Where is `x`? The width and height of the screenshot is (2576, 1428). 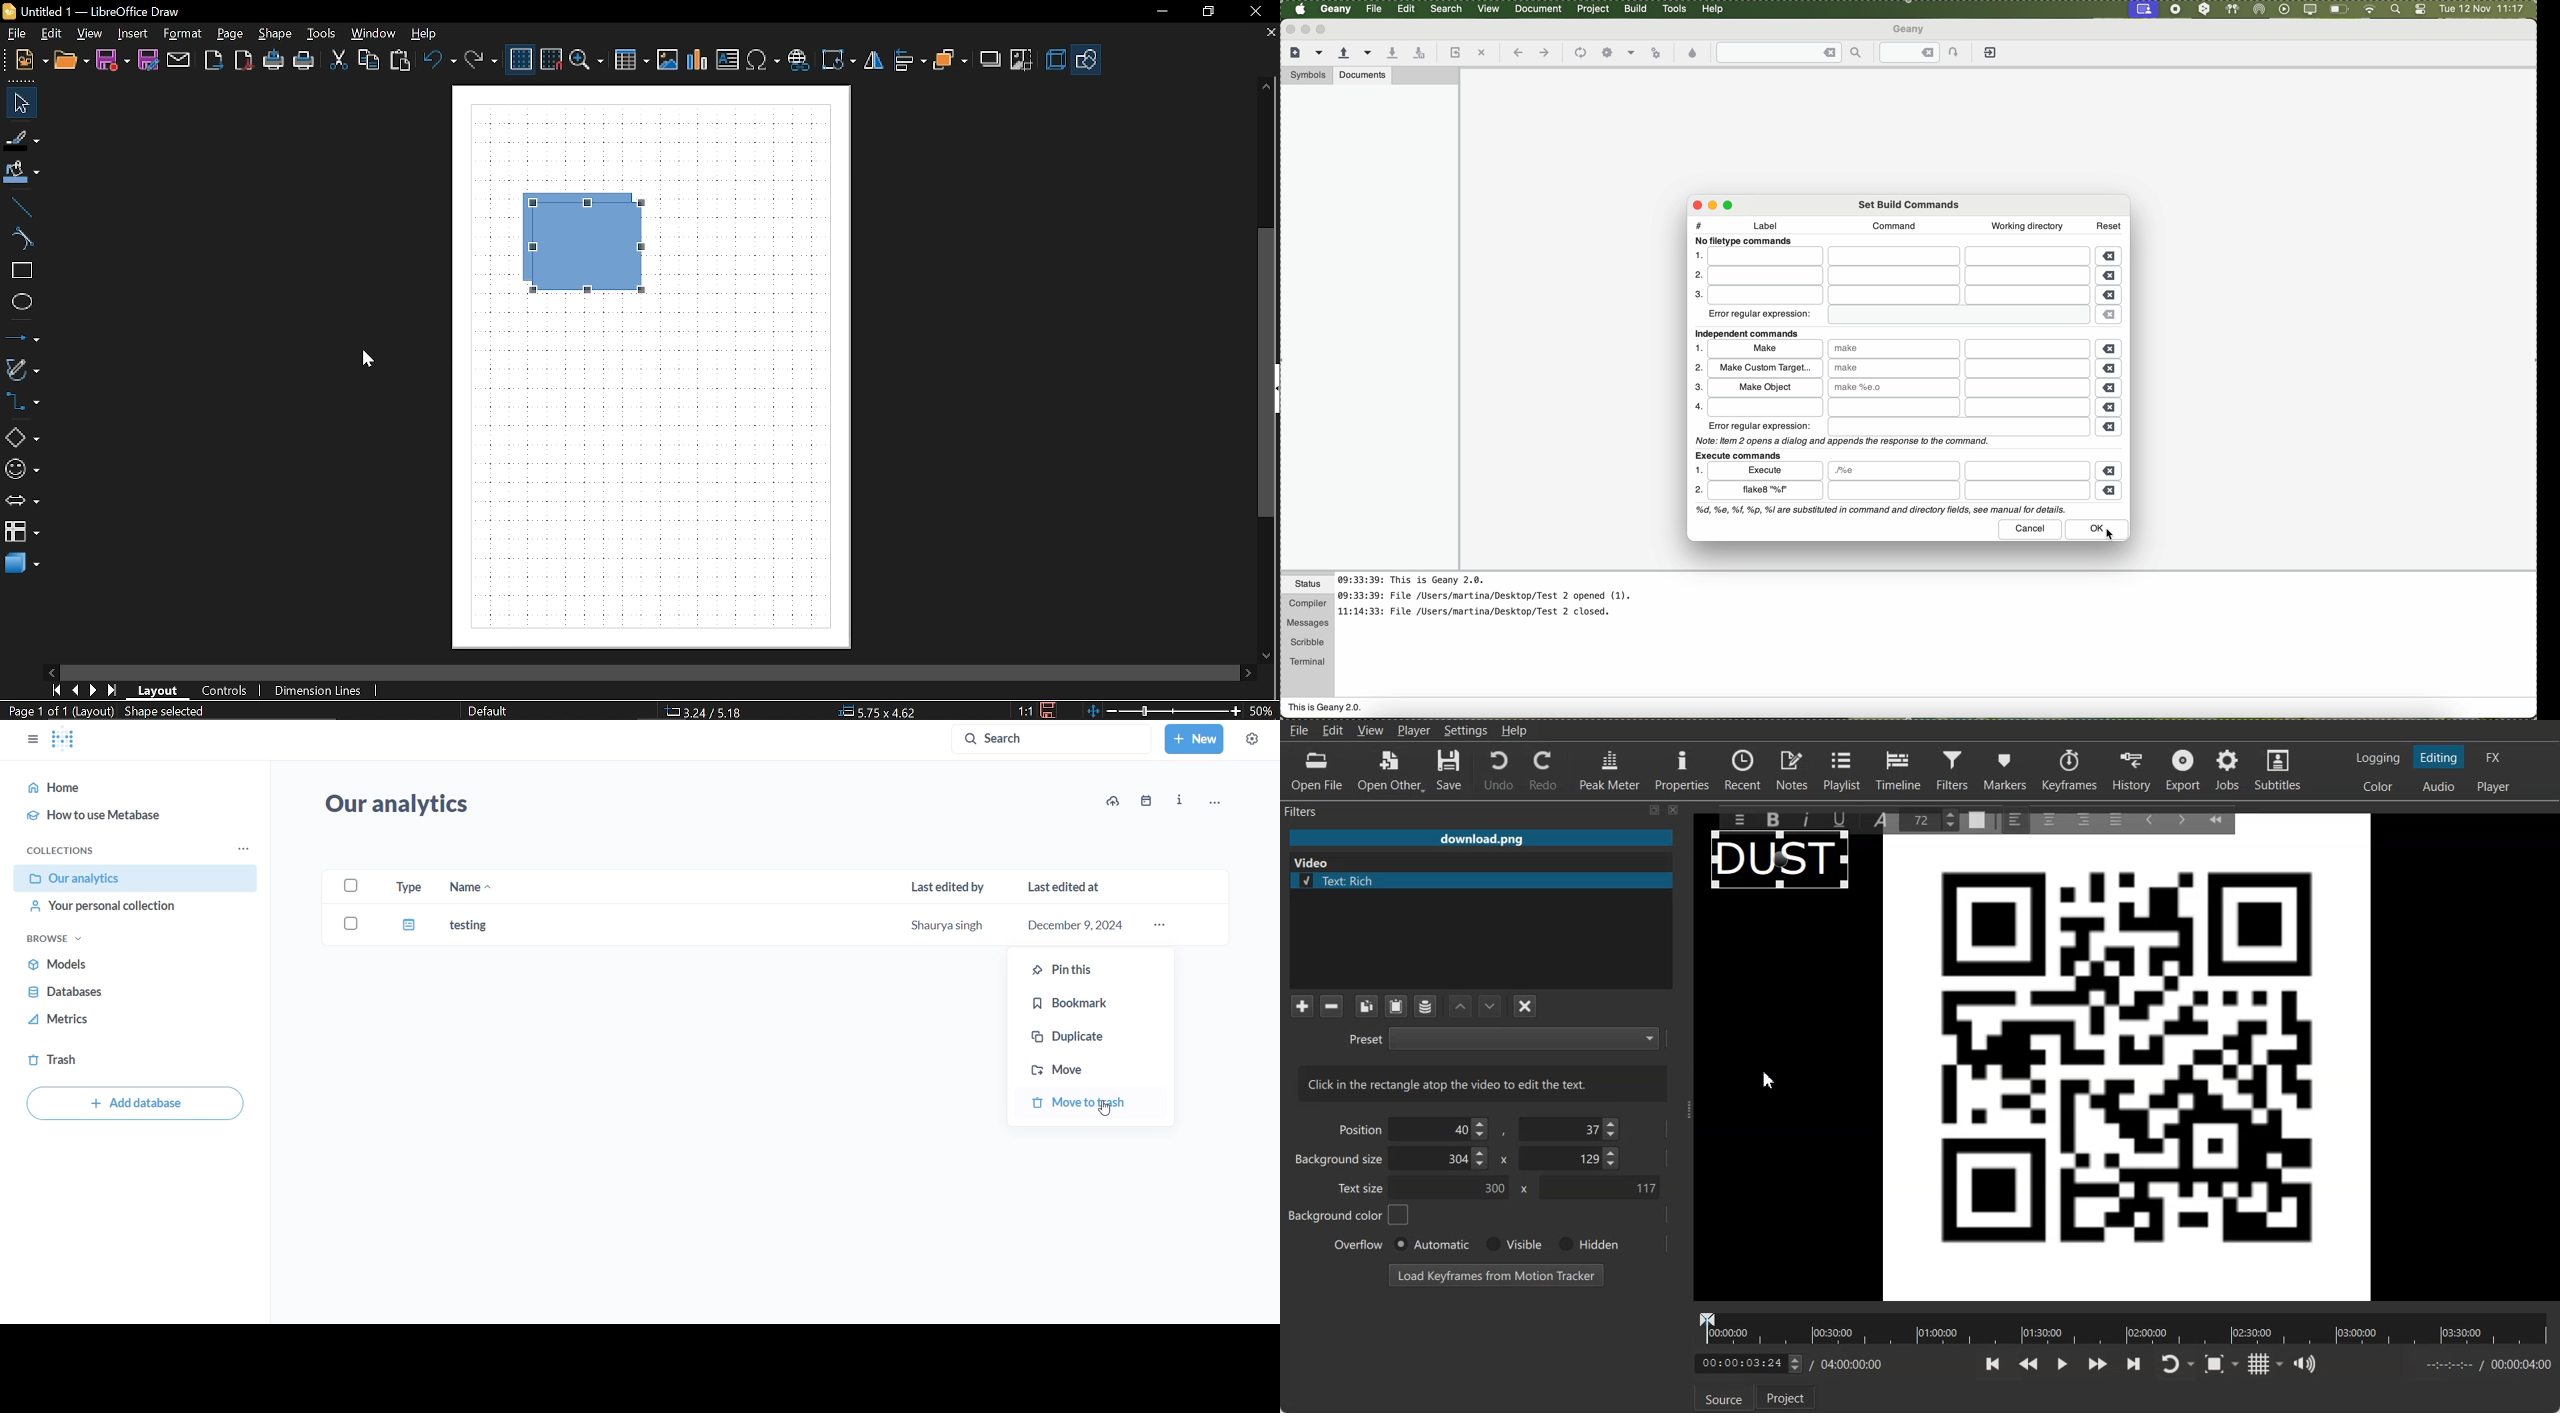 x is located at coordinates (1521, 1189).